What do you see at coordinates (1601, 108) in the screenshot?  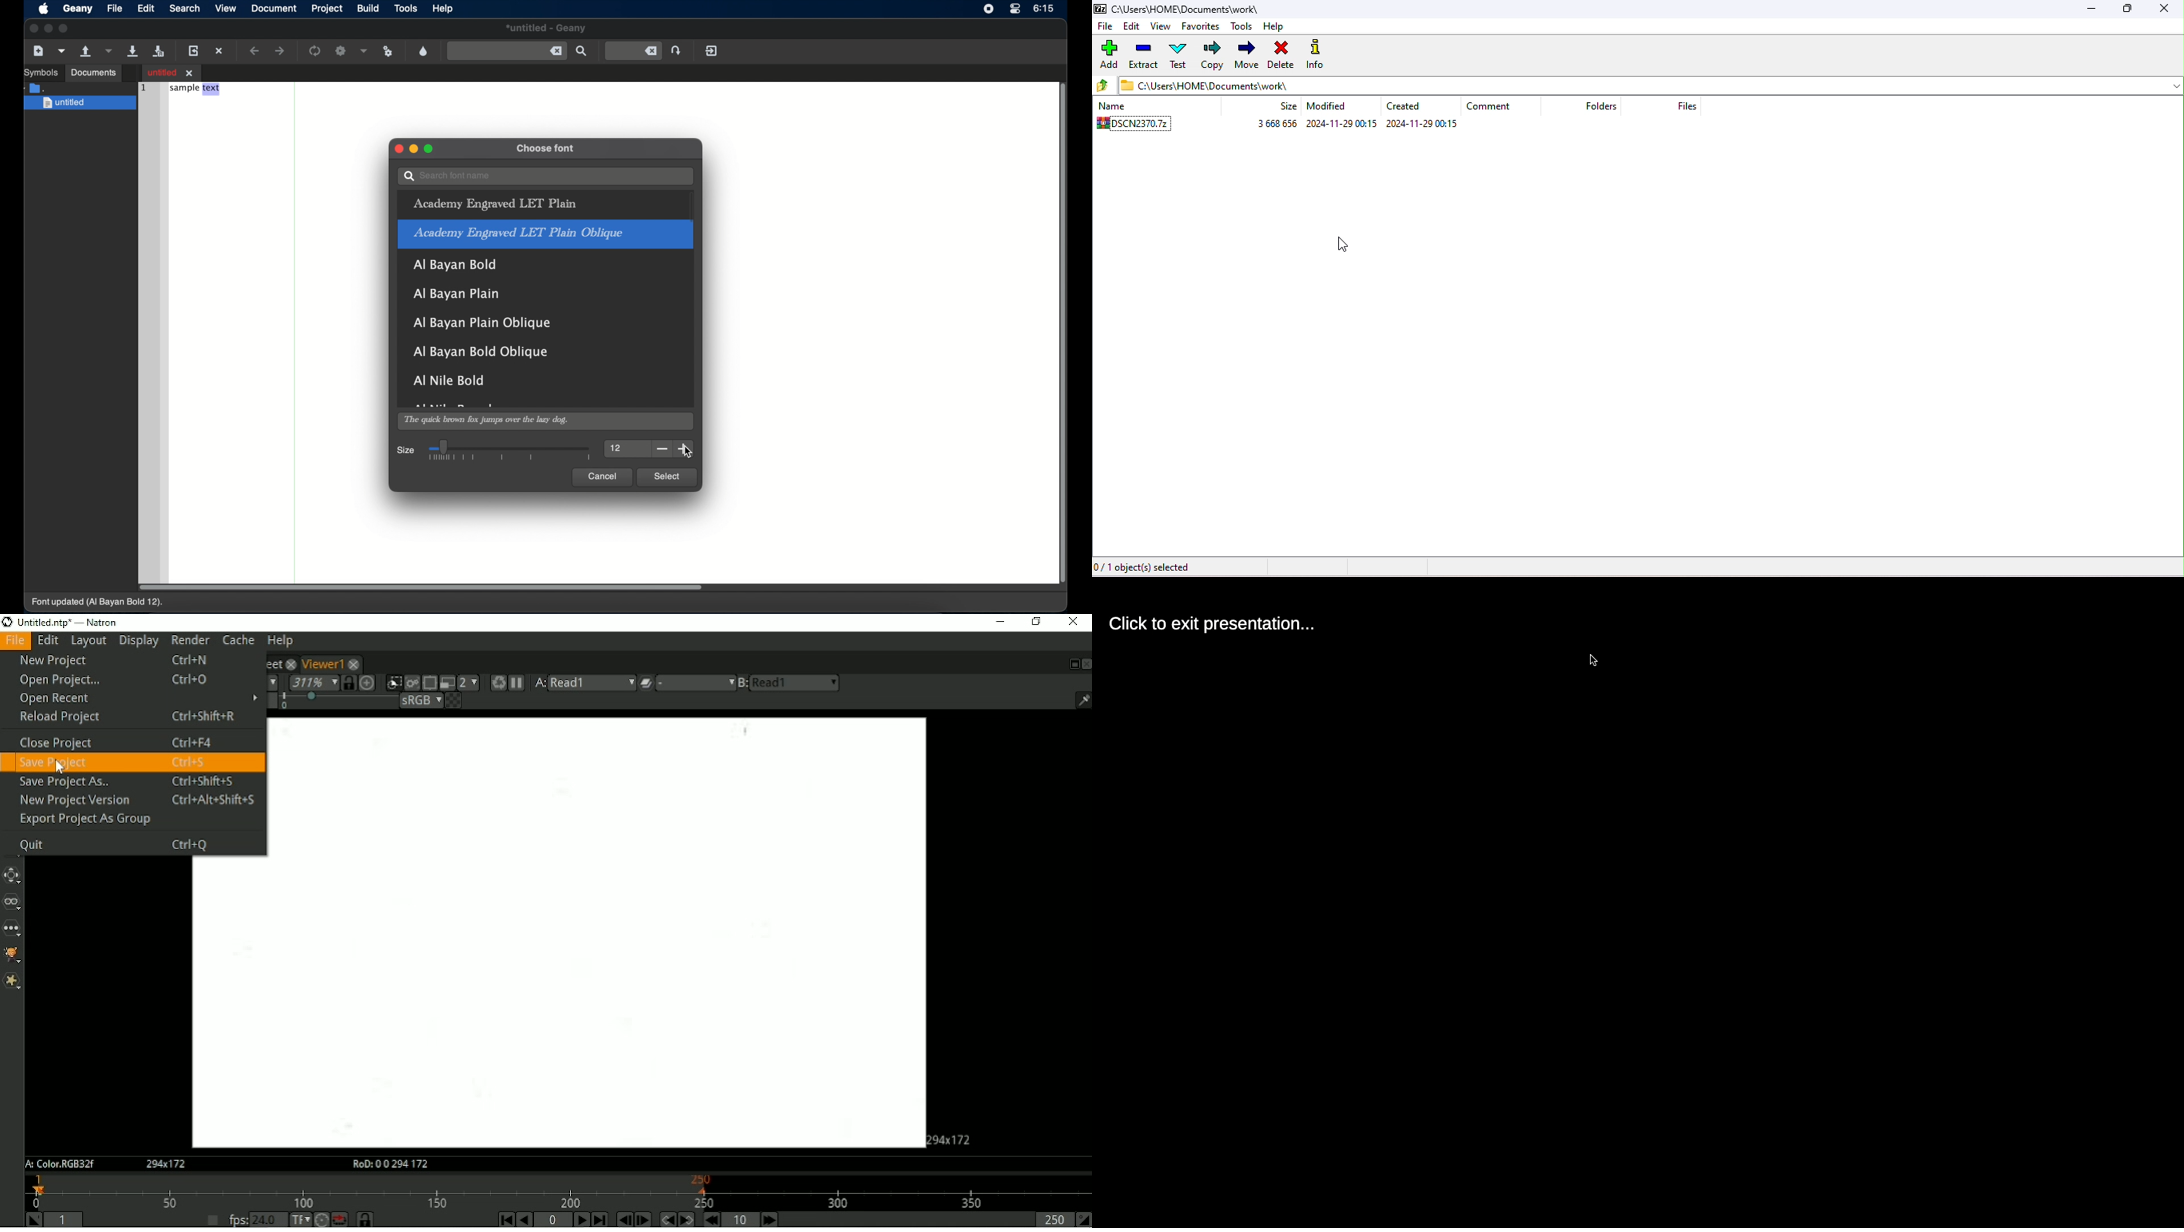 I see `folders` at bounding box center [1601, 108].